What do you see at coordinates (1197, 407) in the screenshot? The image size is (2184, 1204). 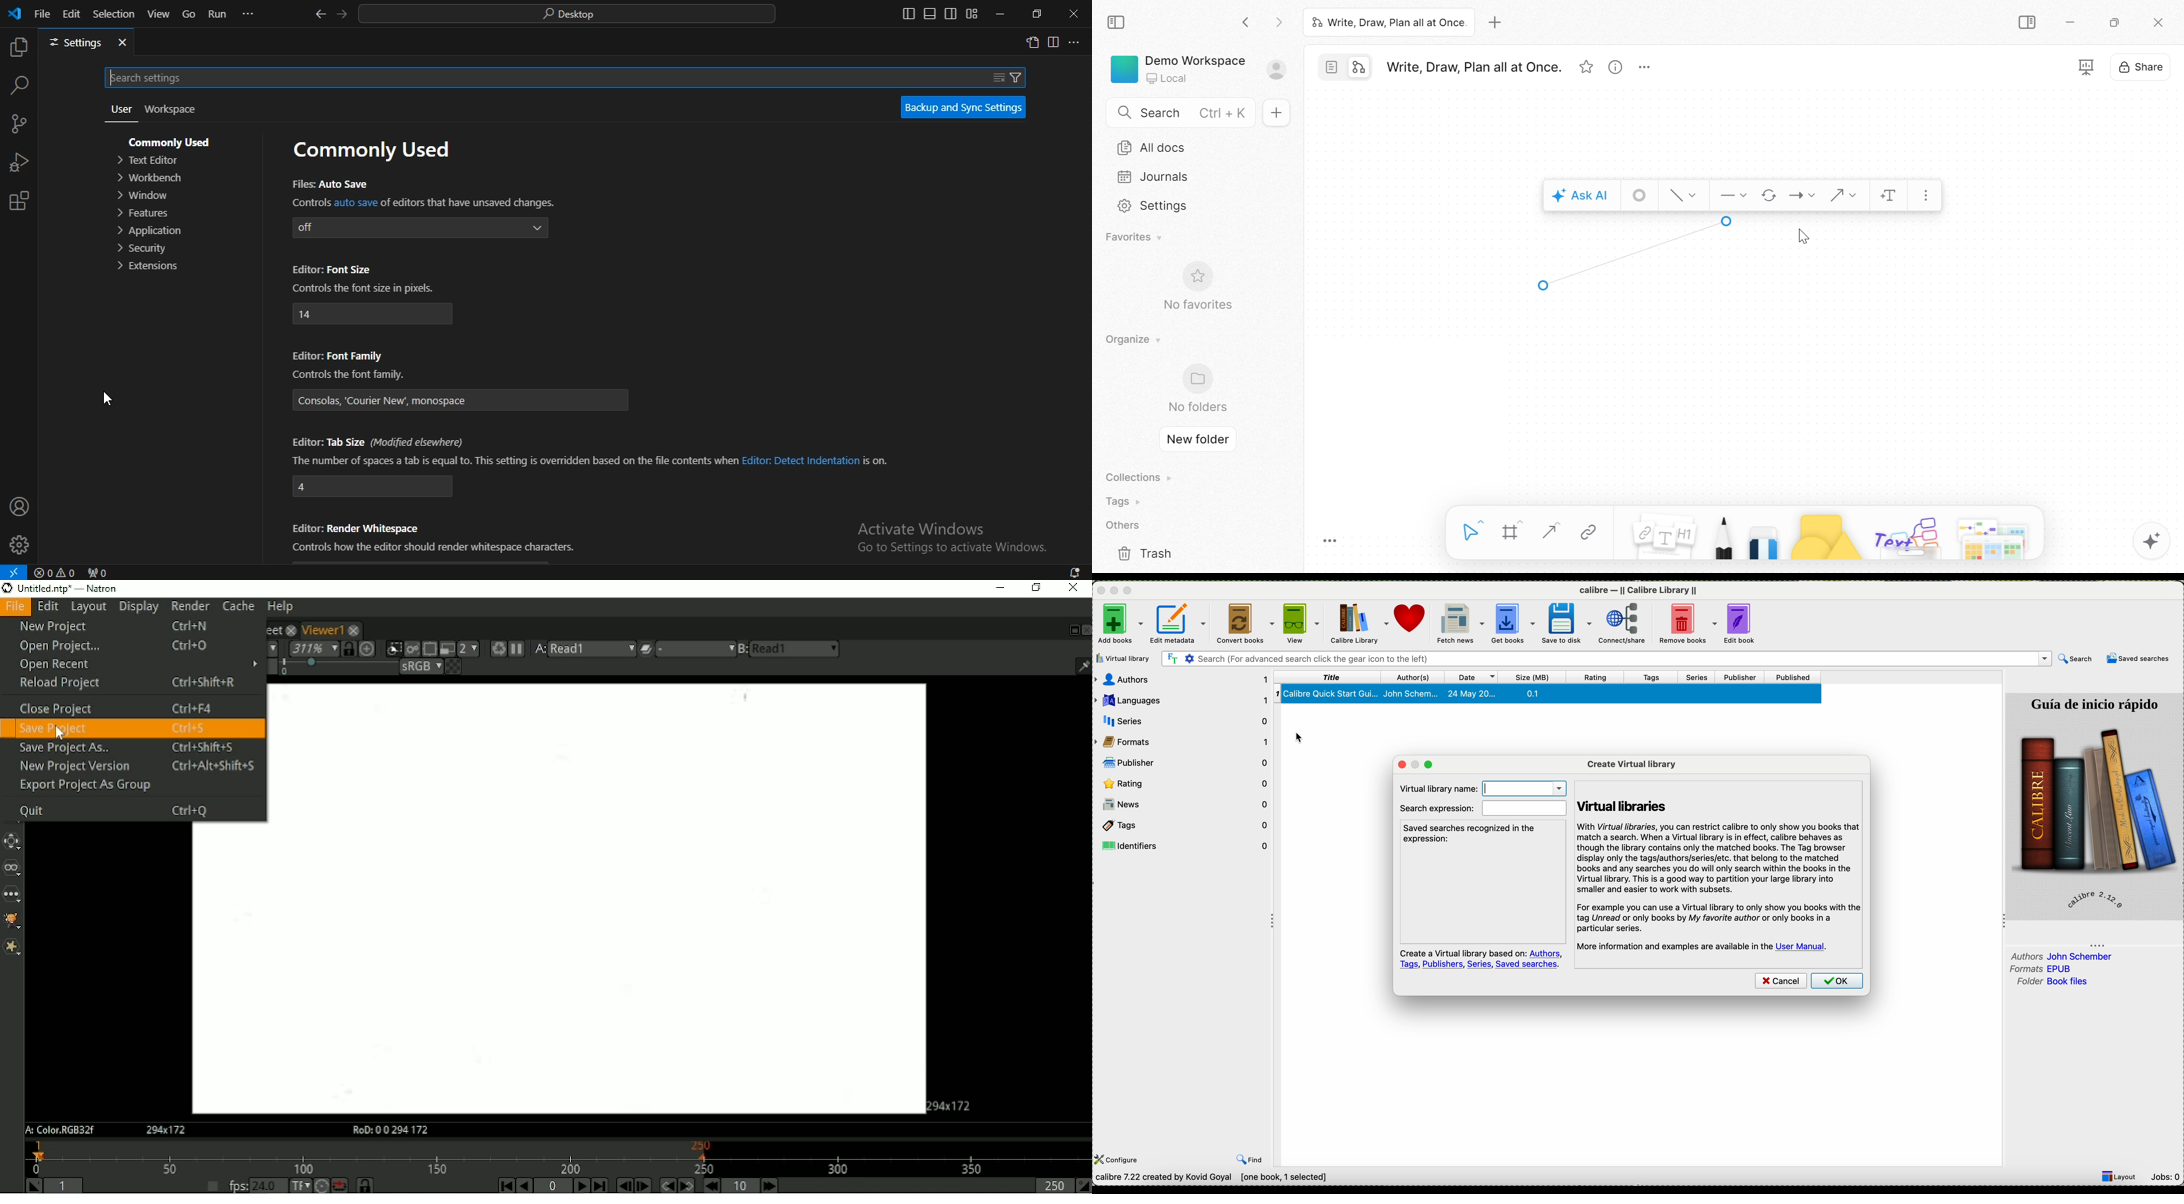 I see `No folders` at bounding box center [1197, 407].